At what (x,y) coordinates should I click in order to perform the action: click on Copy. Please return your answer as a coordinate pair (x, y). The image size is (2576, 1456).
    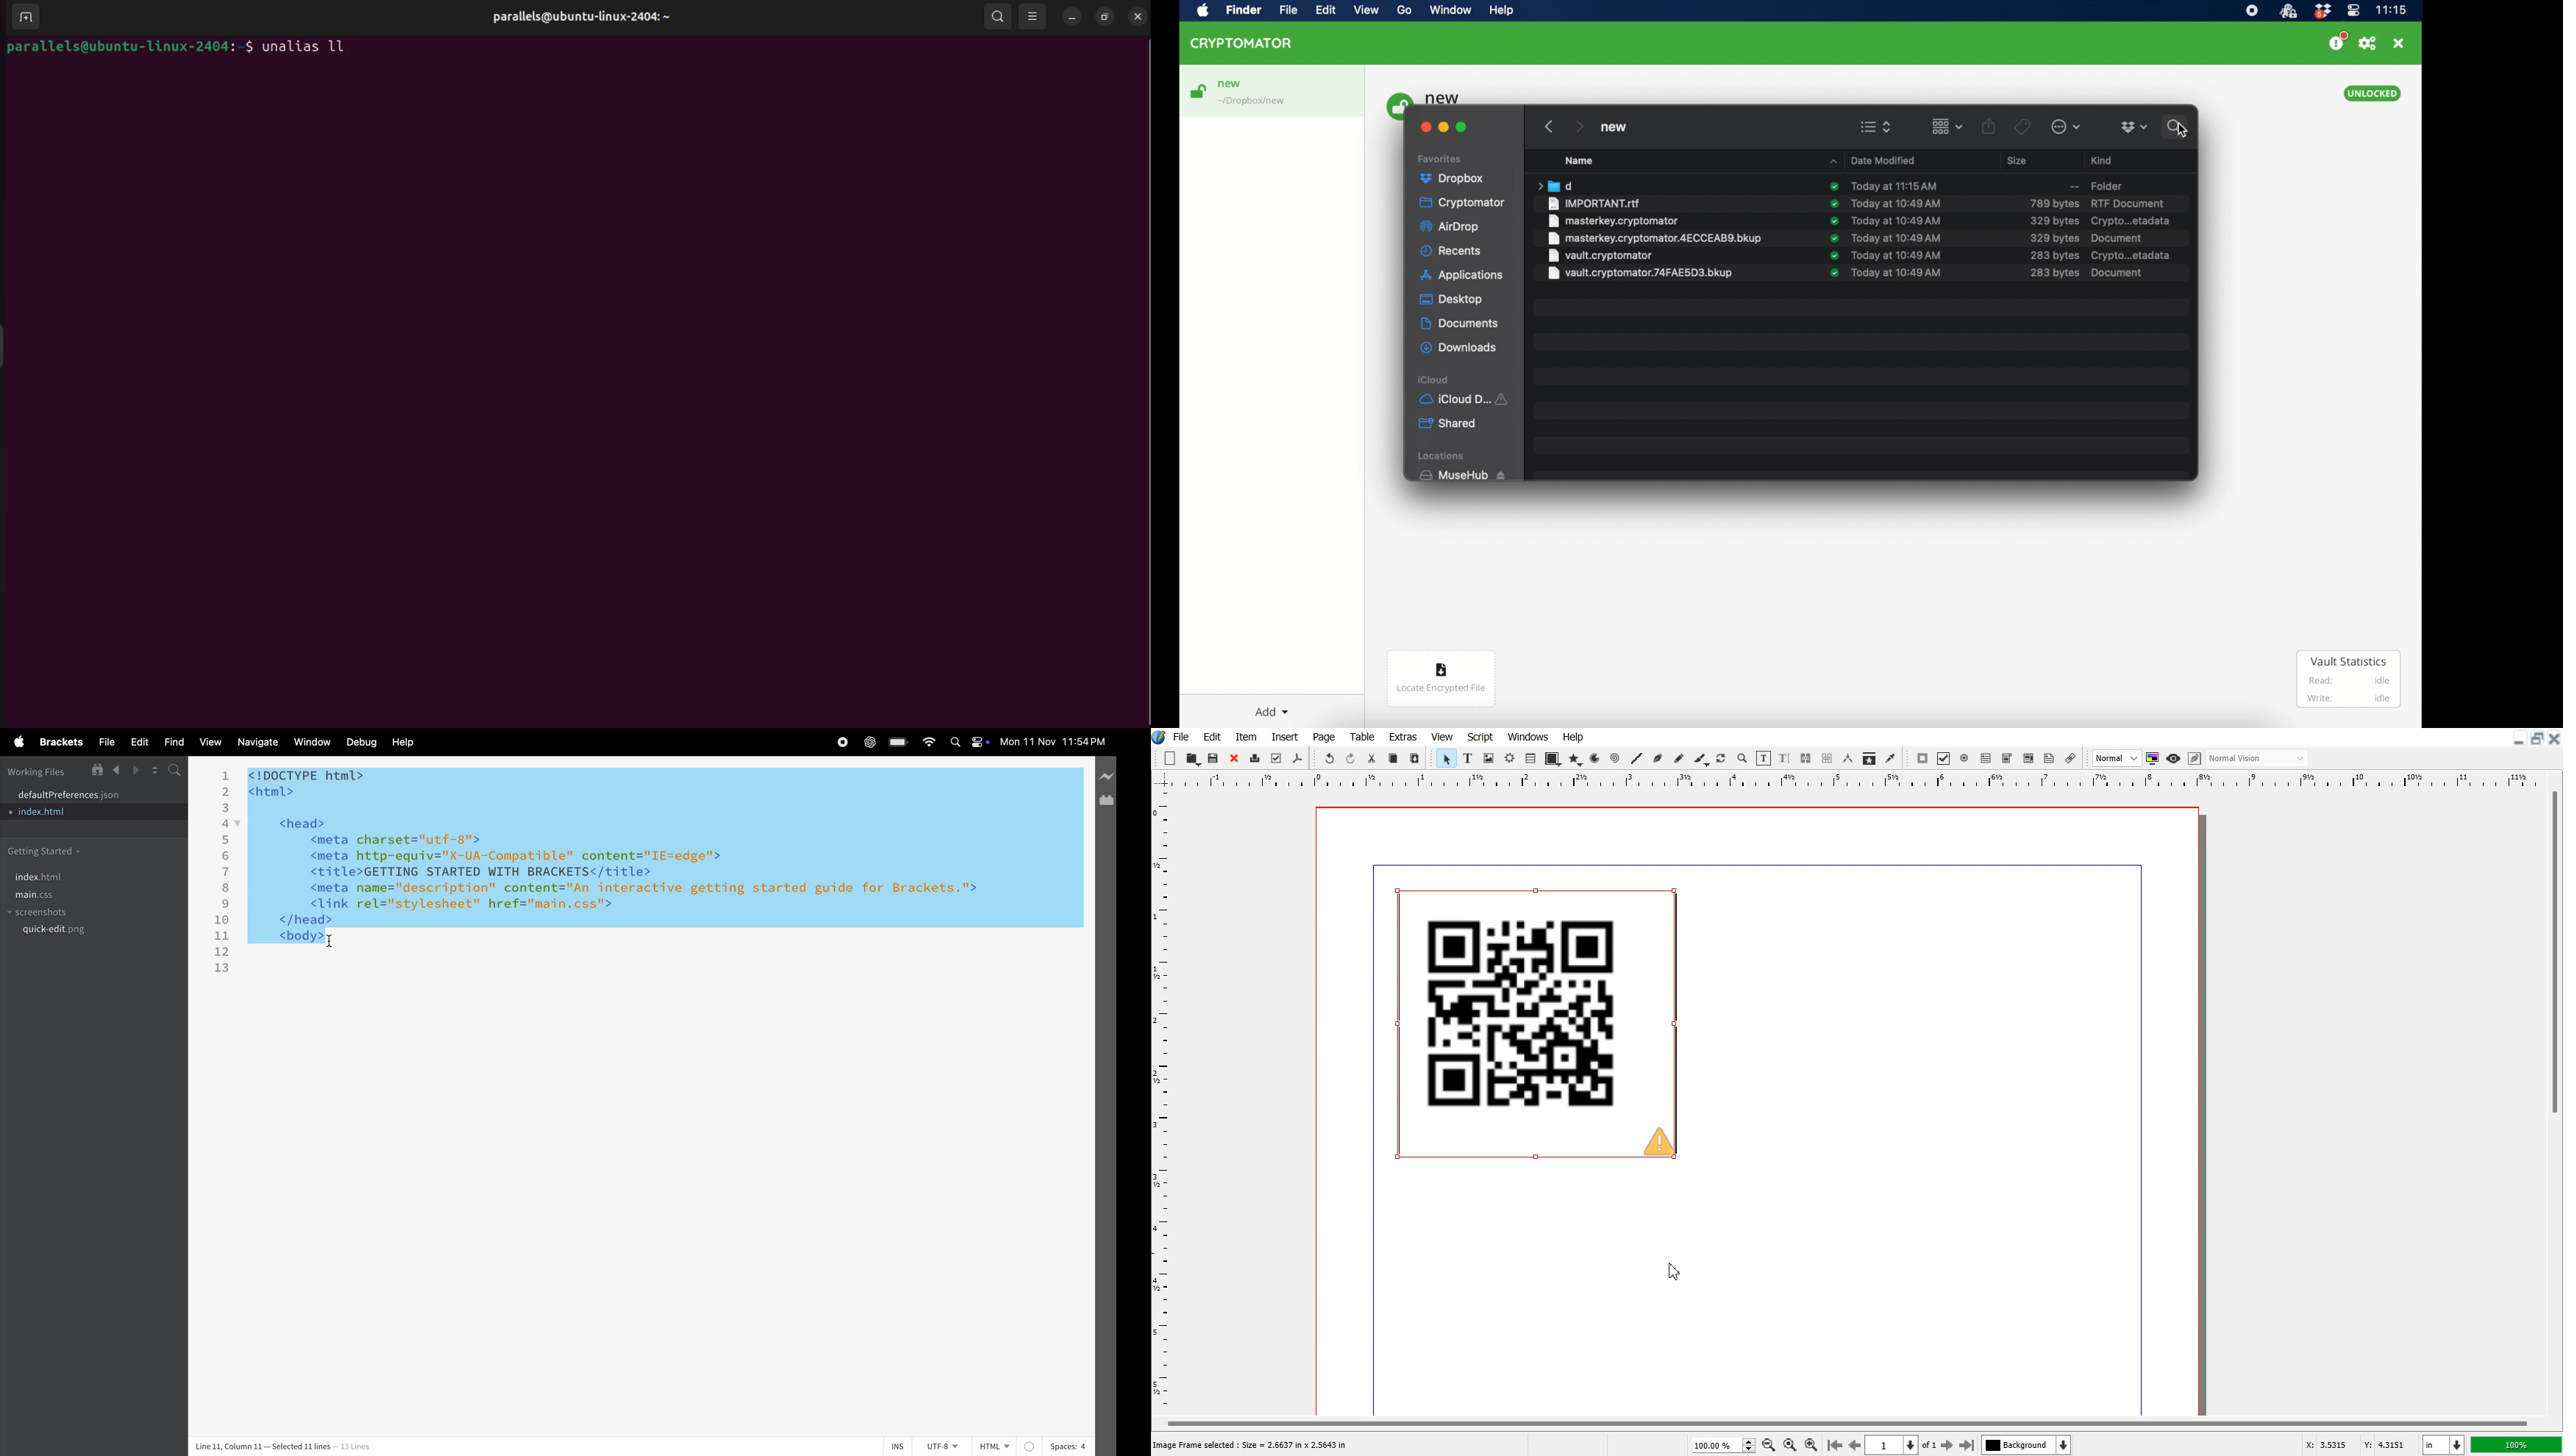
    Looking at the image, I should click on (1394, 757).